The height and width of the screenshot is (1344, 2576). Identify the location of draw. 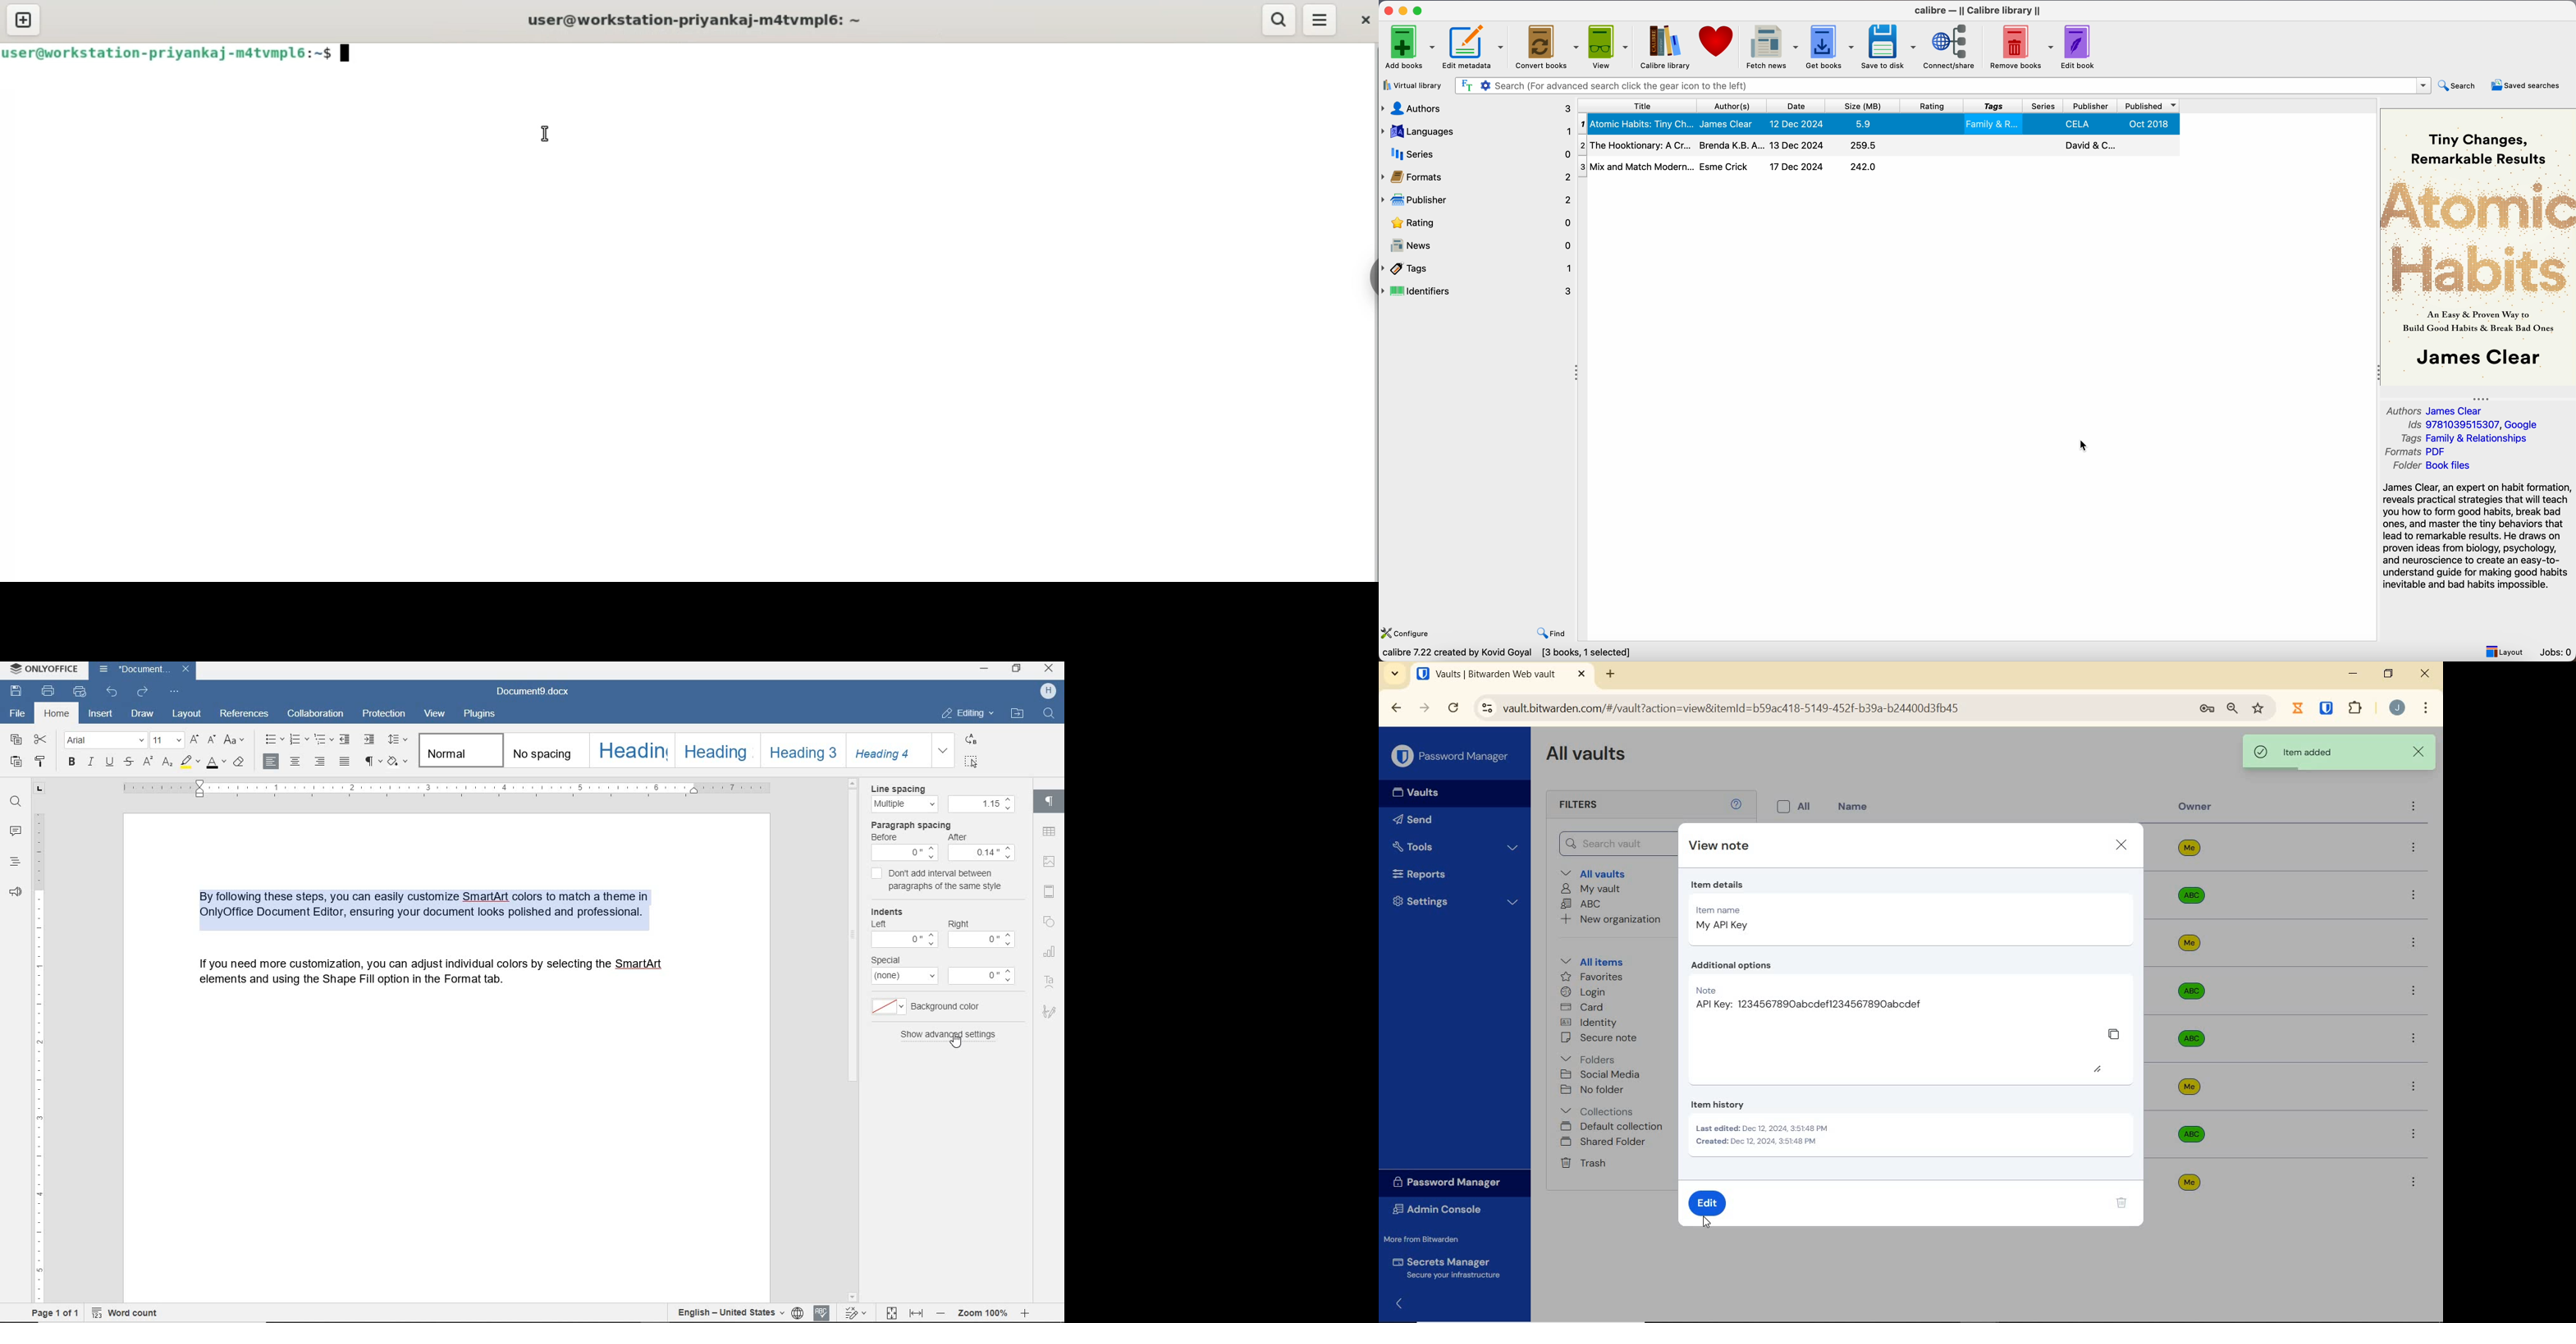
(143, 714).